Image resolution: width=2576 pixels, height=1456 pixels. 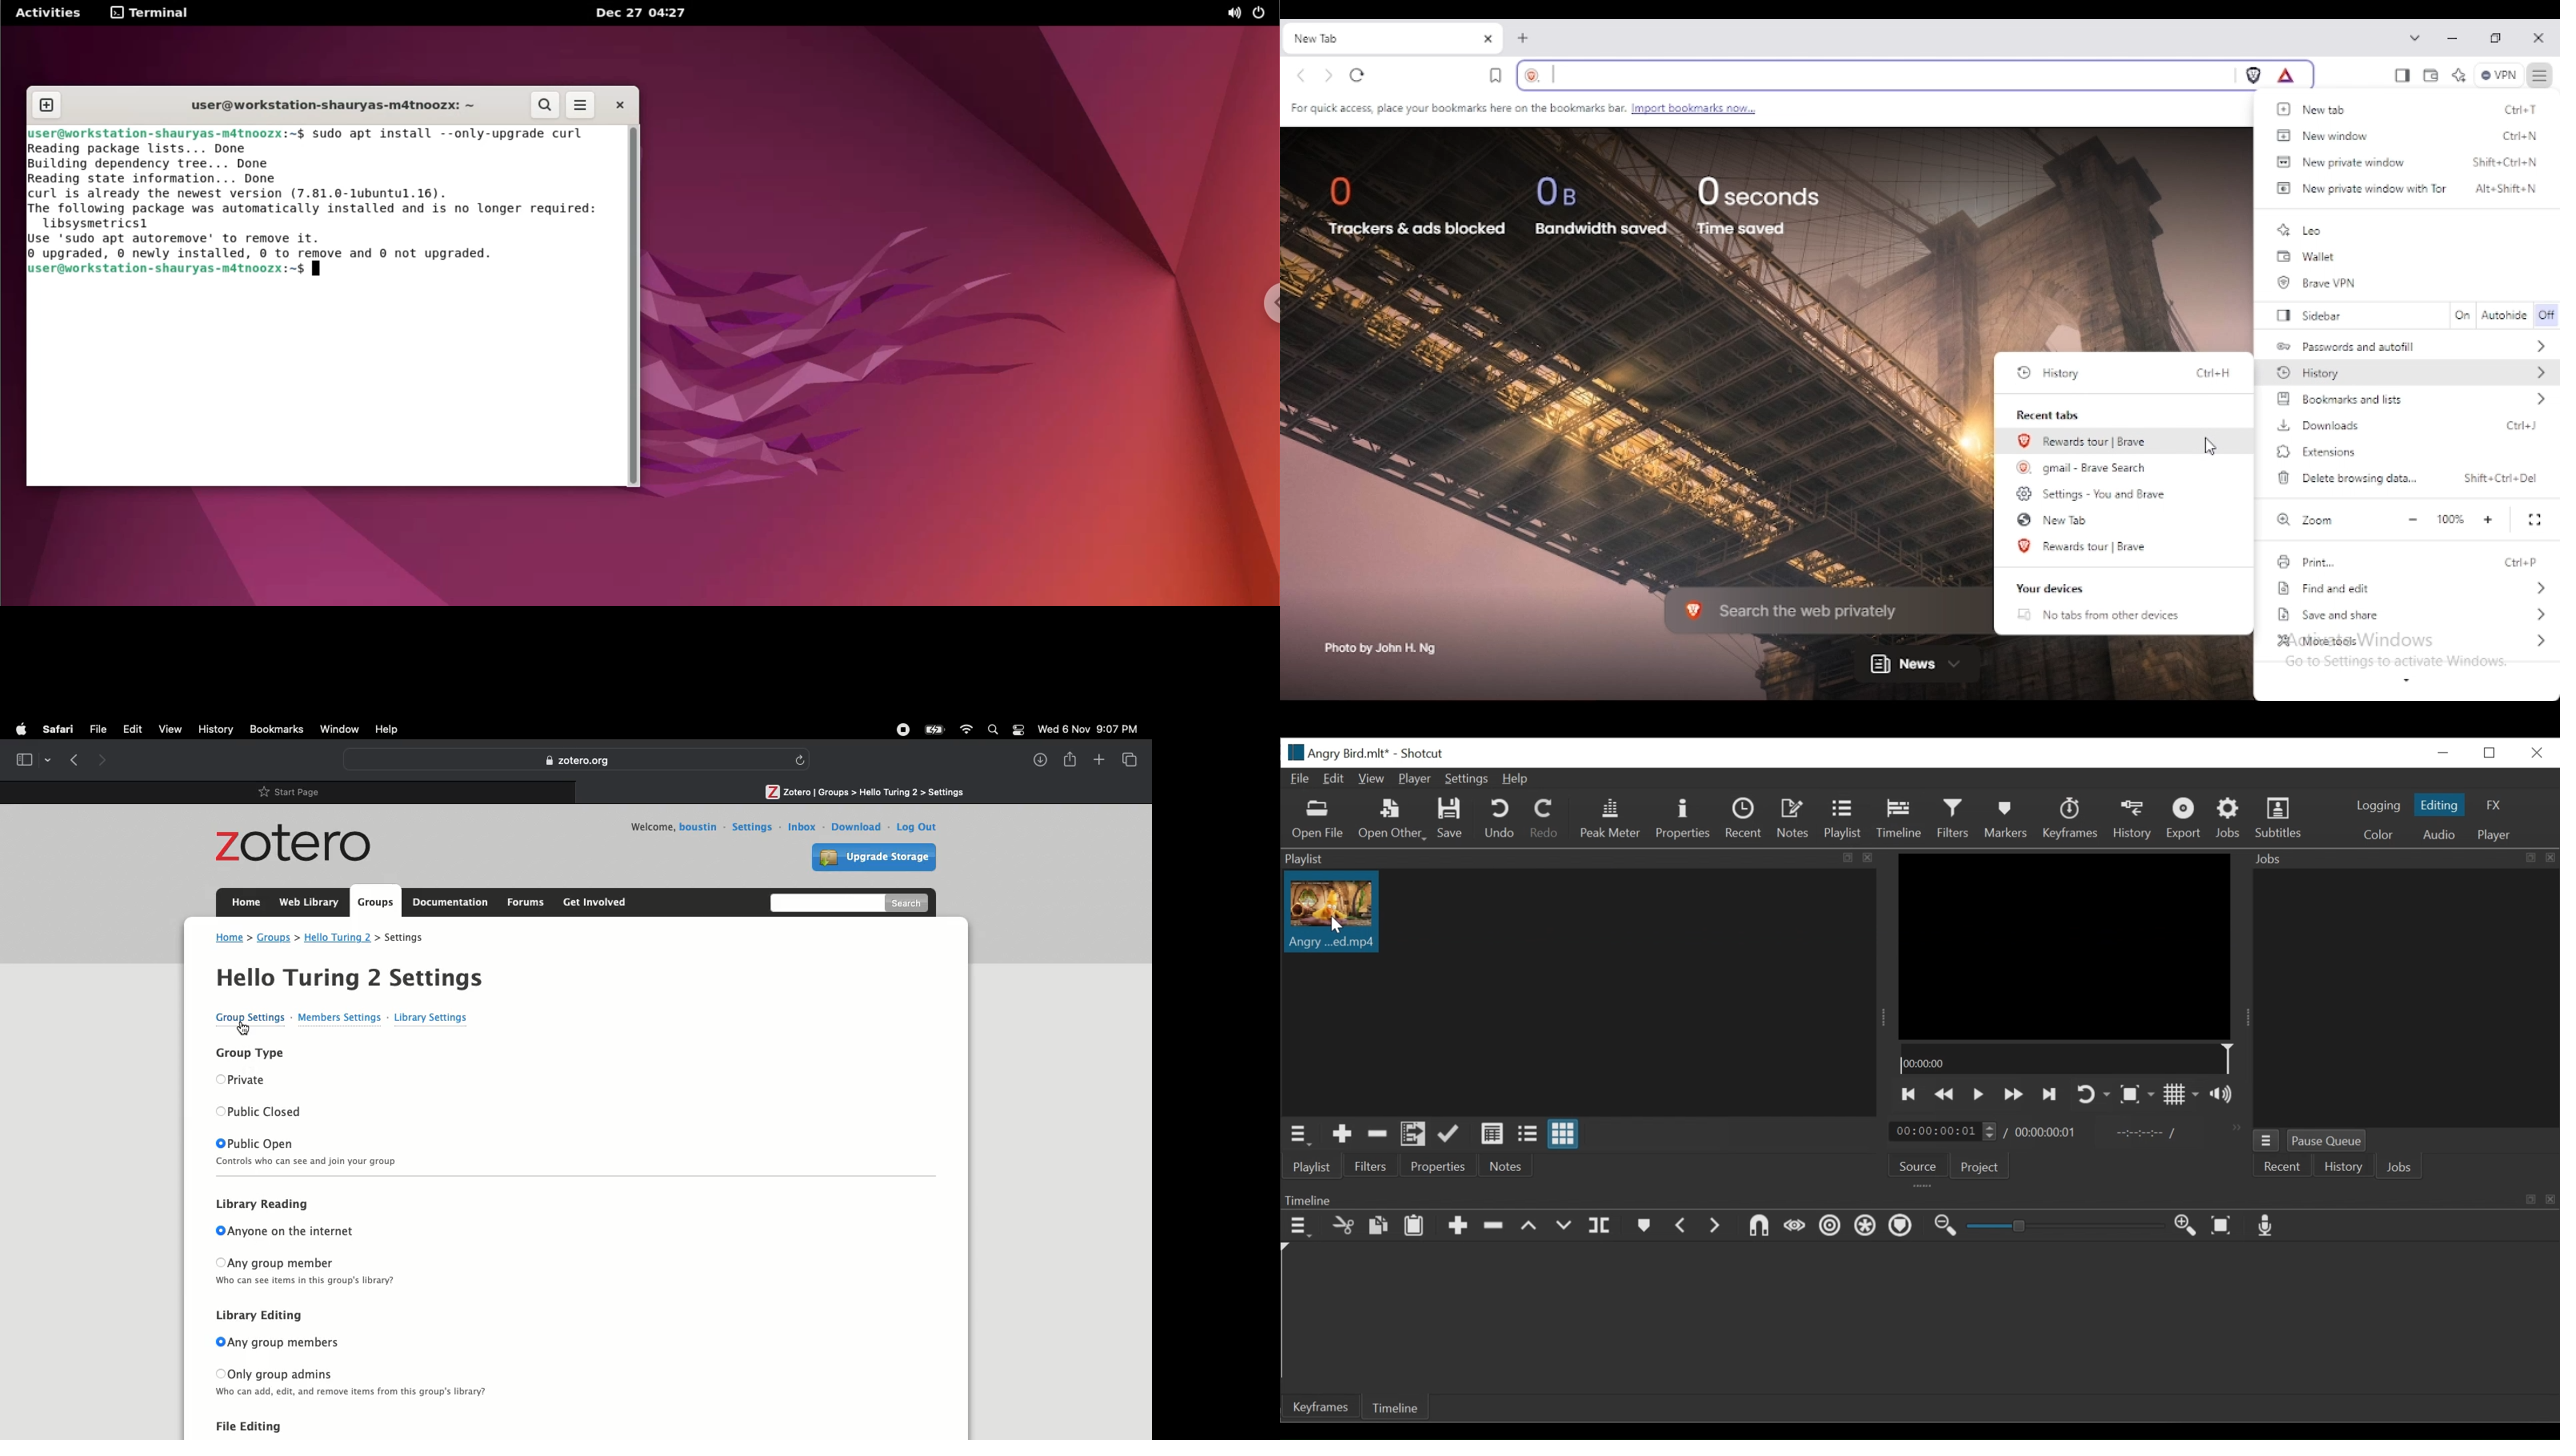 What do you see at coordinates (243, 1080) in the screenshot?
I see `Private` at bounding box center [243, 1080].